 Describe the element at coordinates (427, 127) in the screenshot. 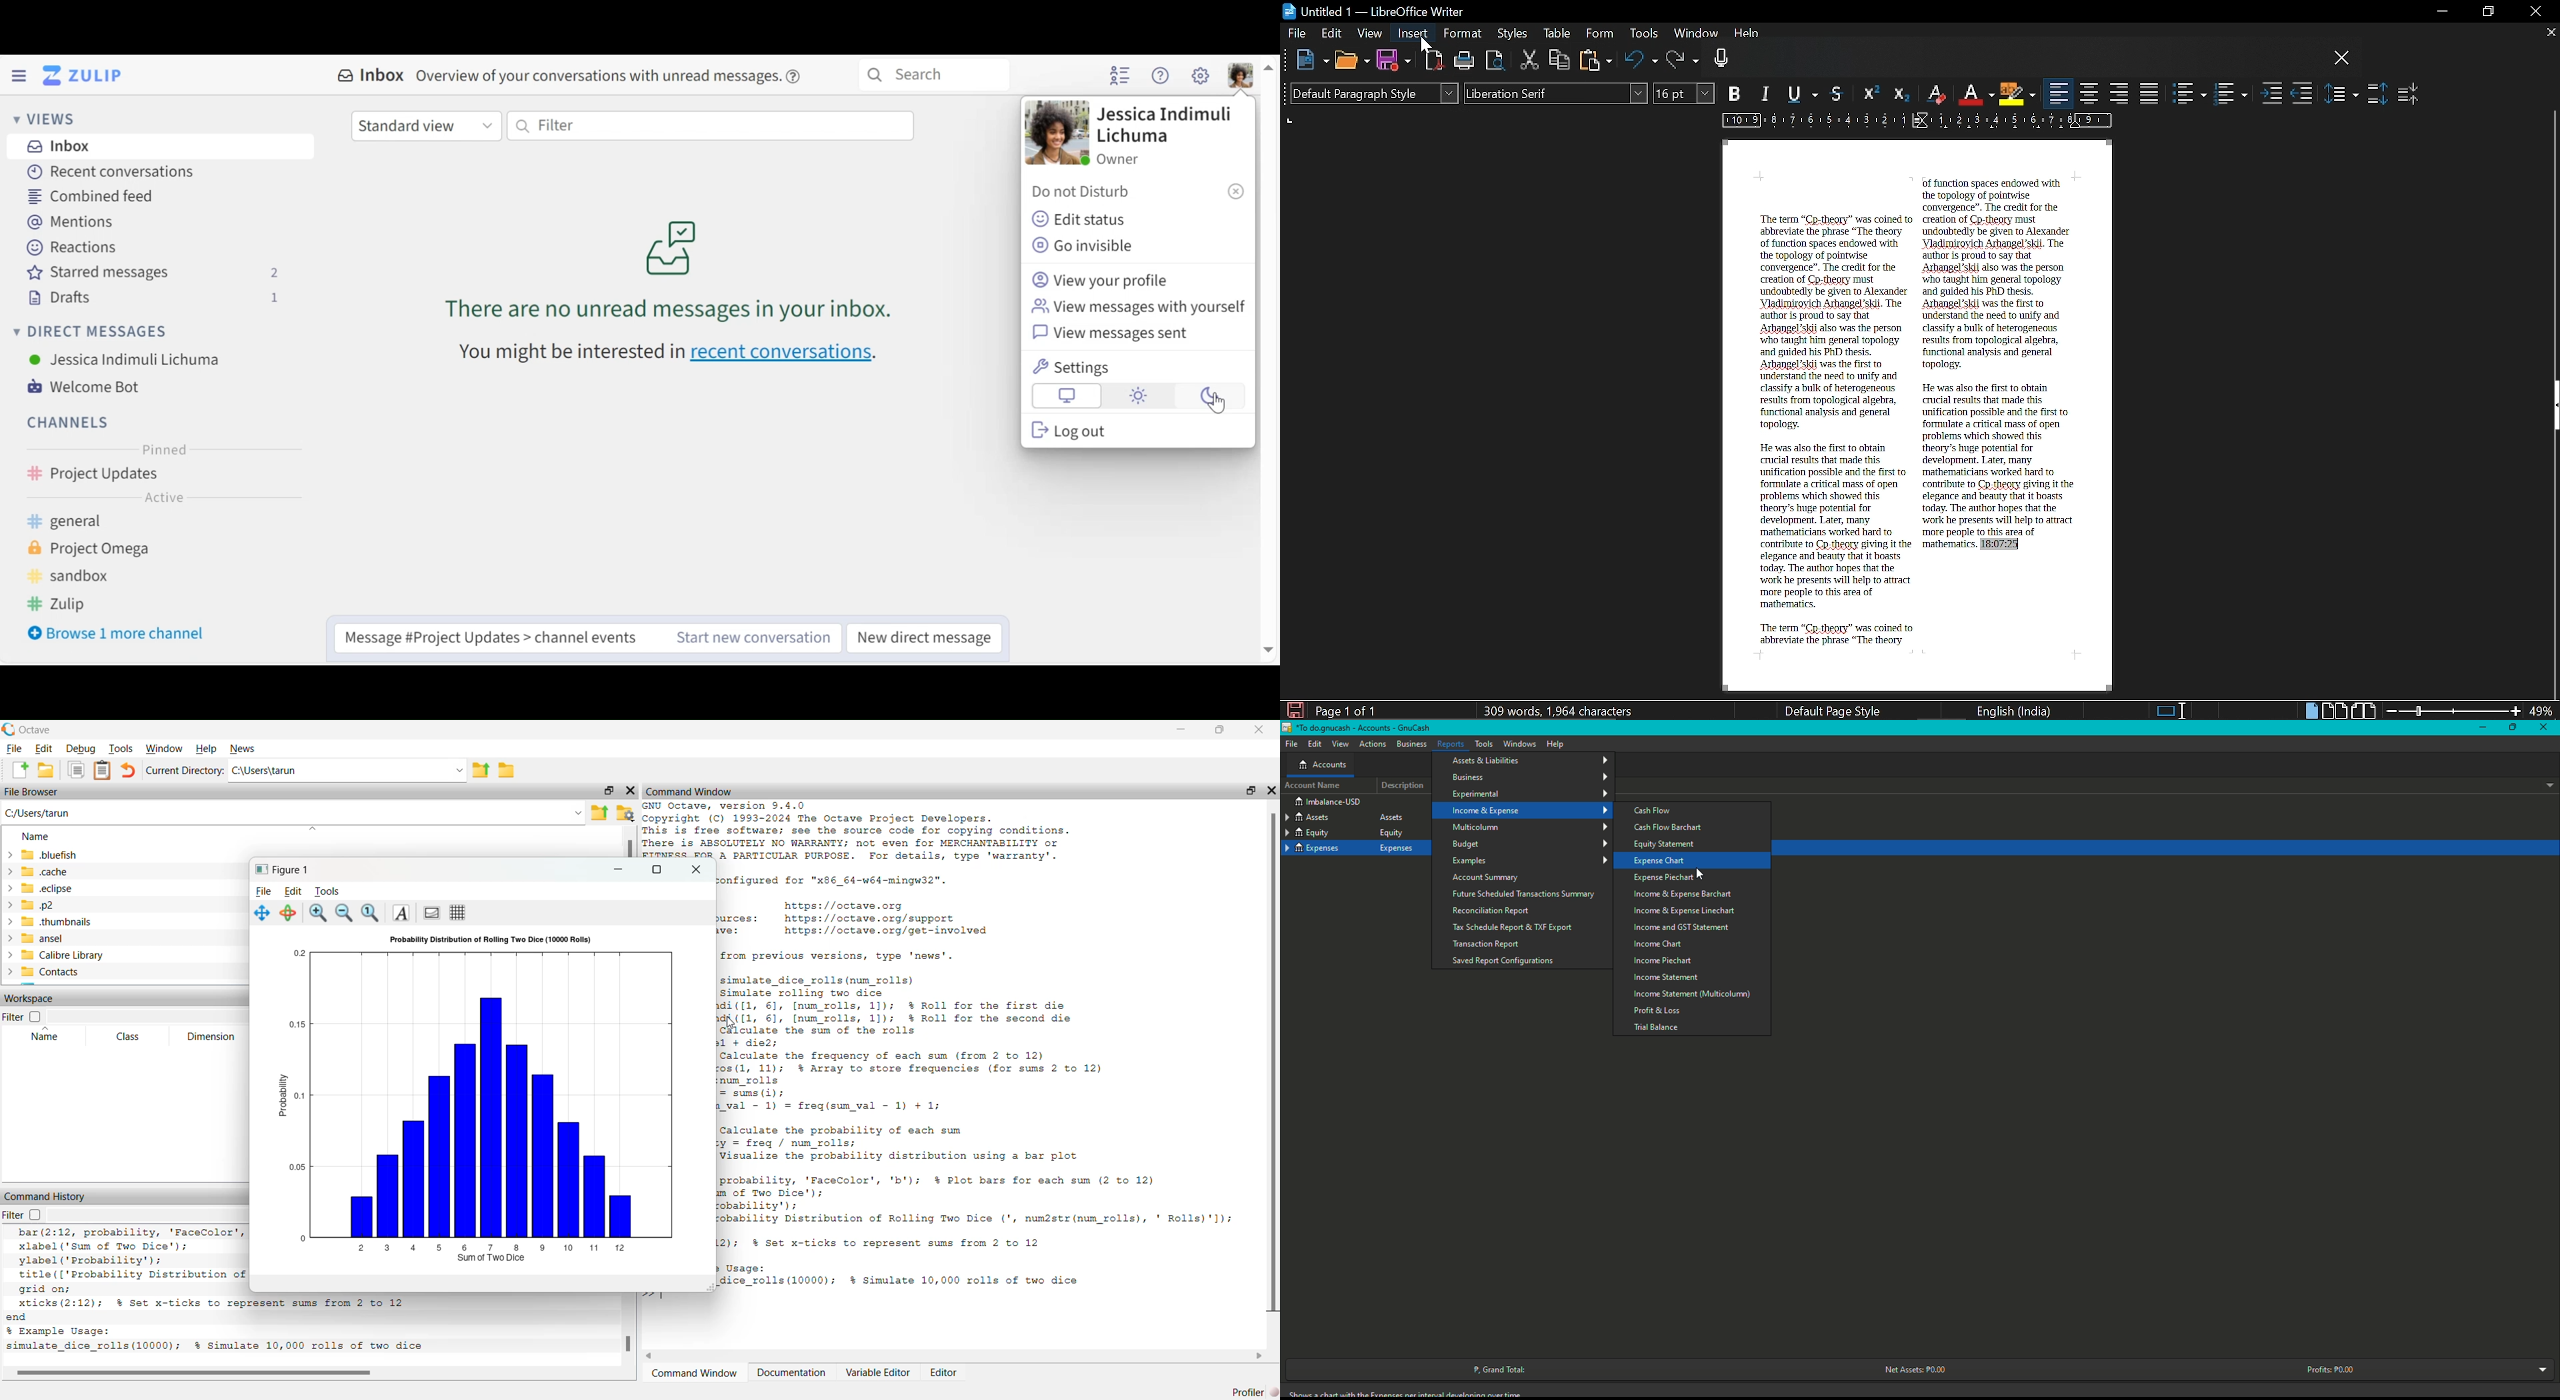

I see `Standard view` at that location.